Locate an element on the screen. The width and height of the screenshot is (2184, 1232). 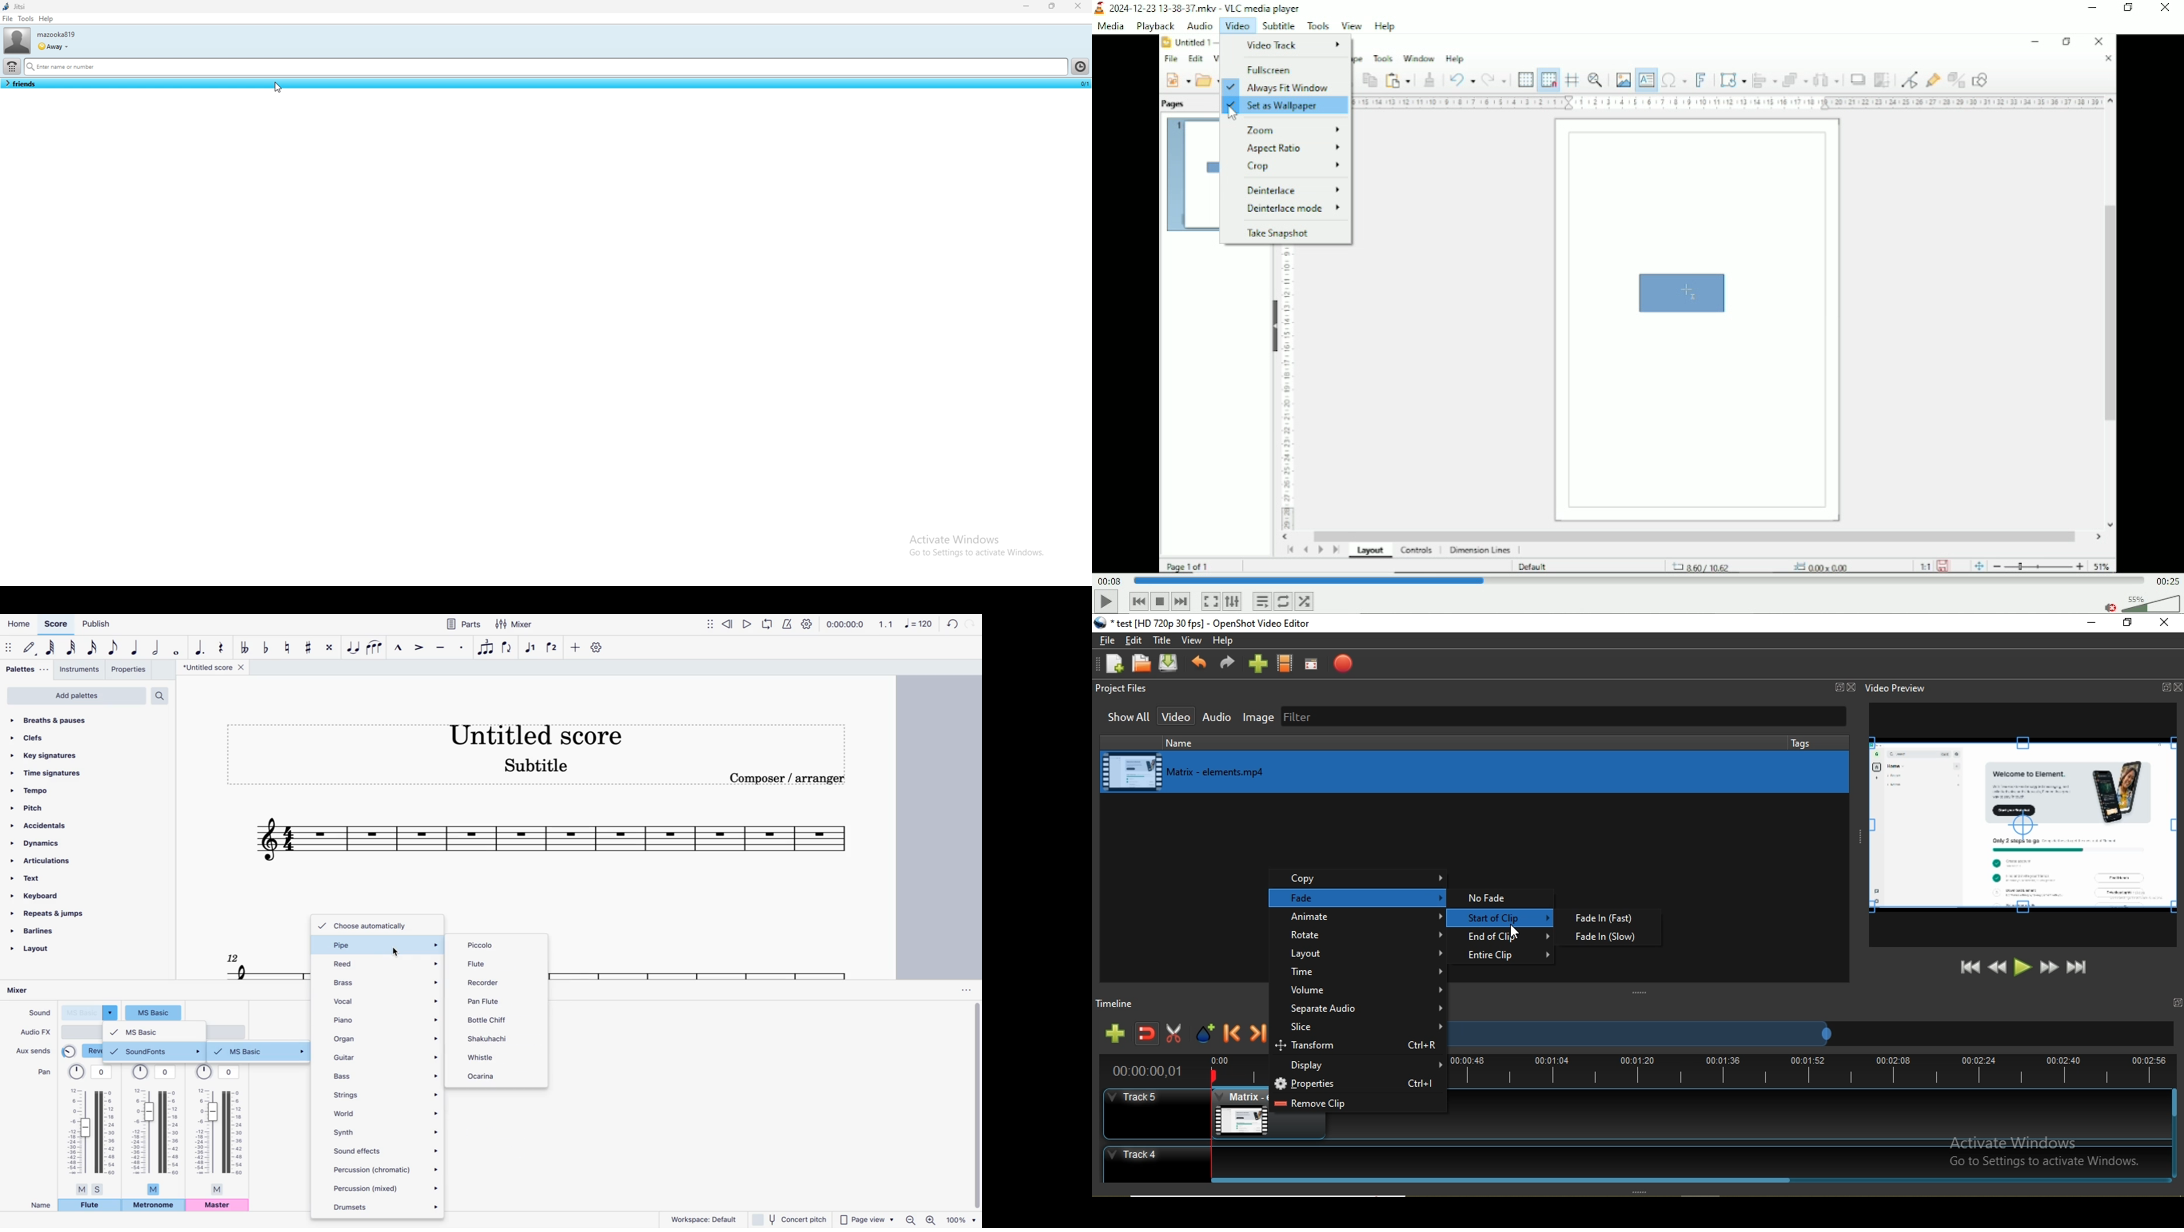
scale is located at coordinates (906, 623).